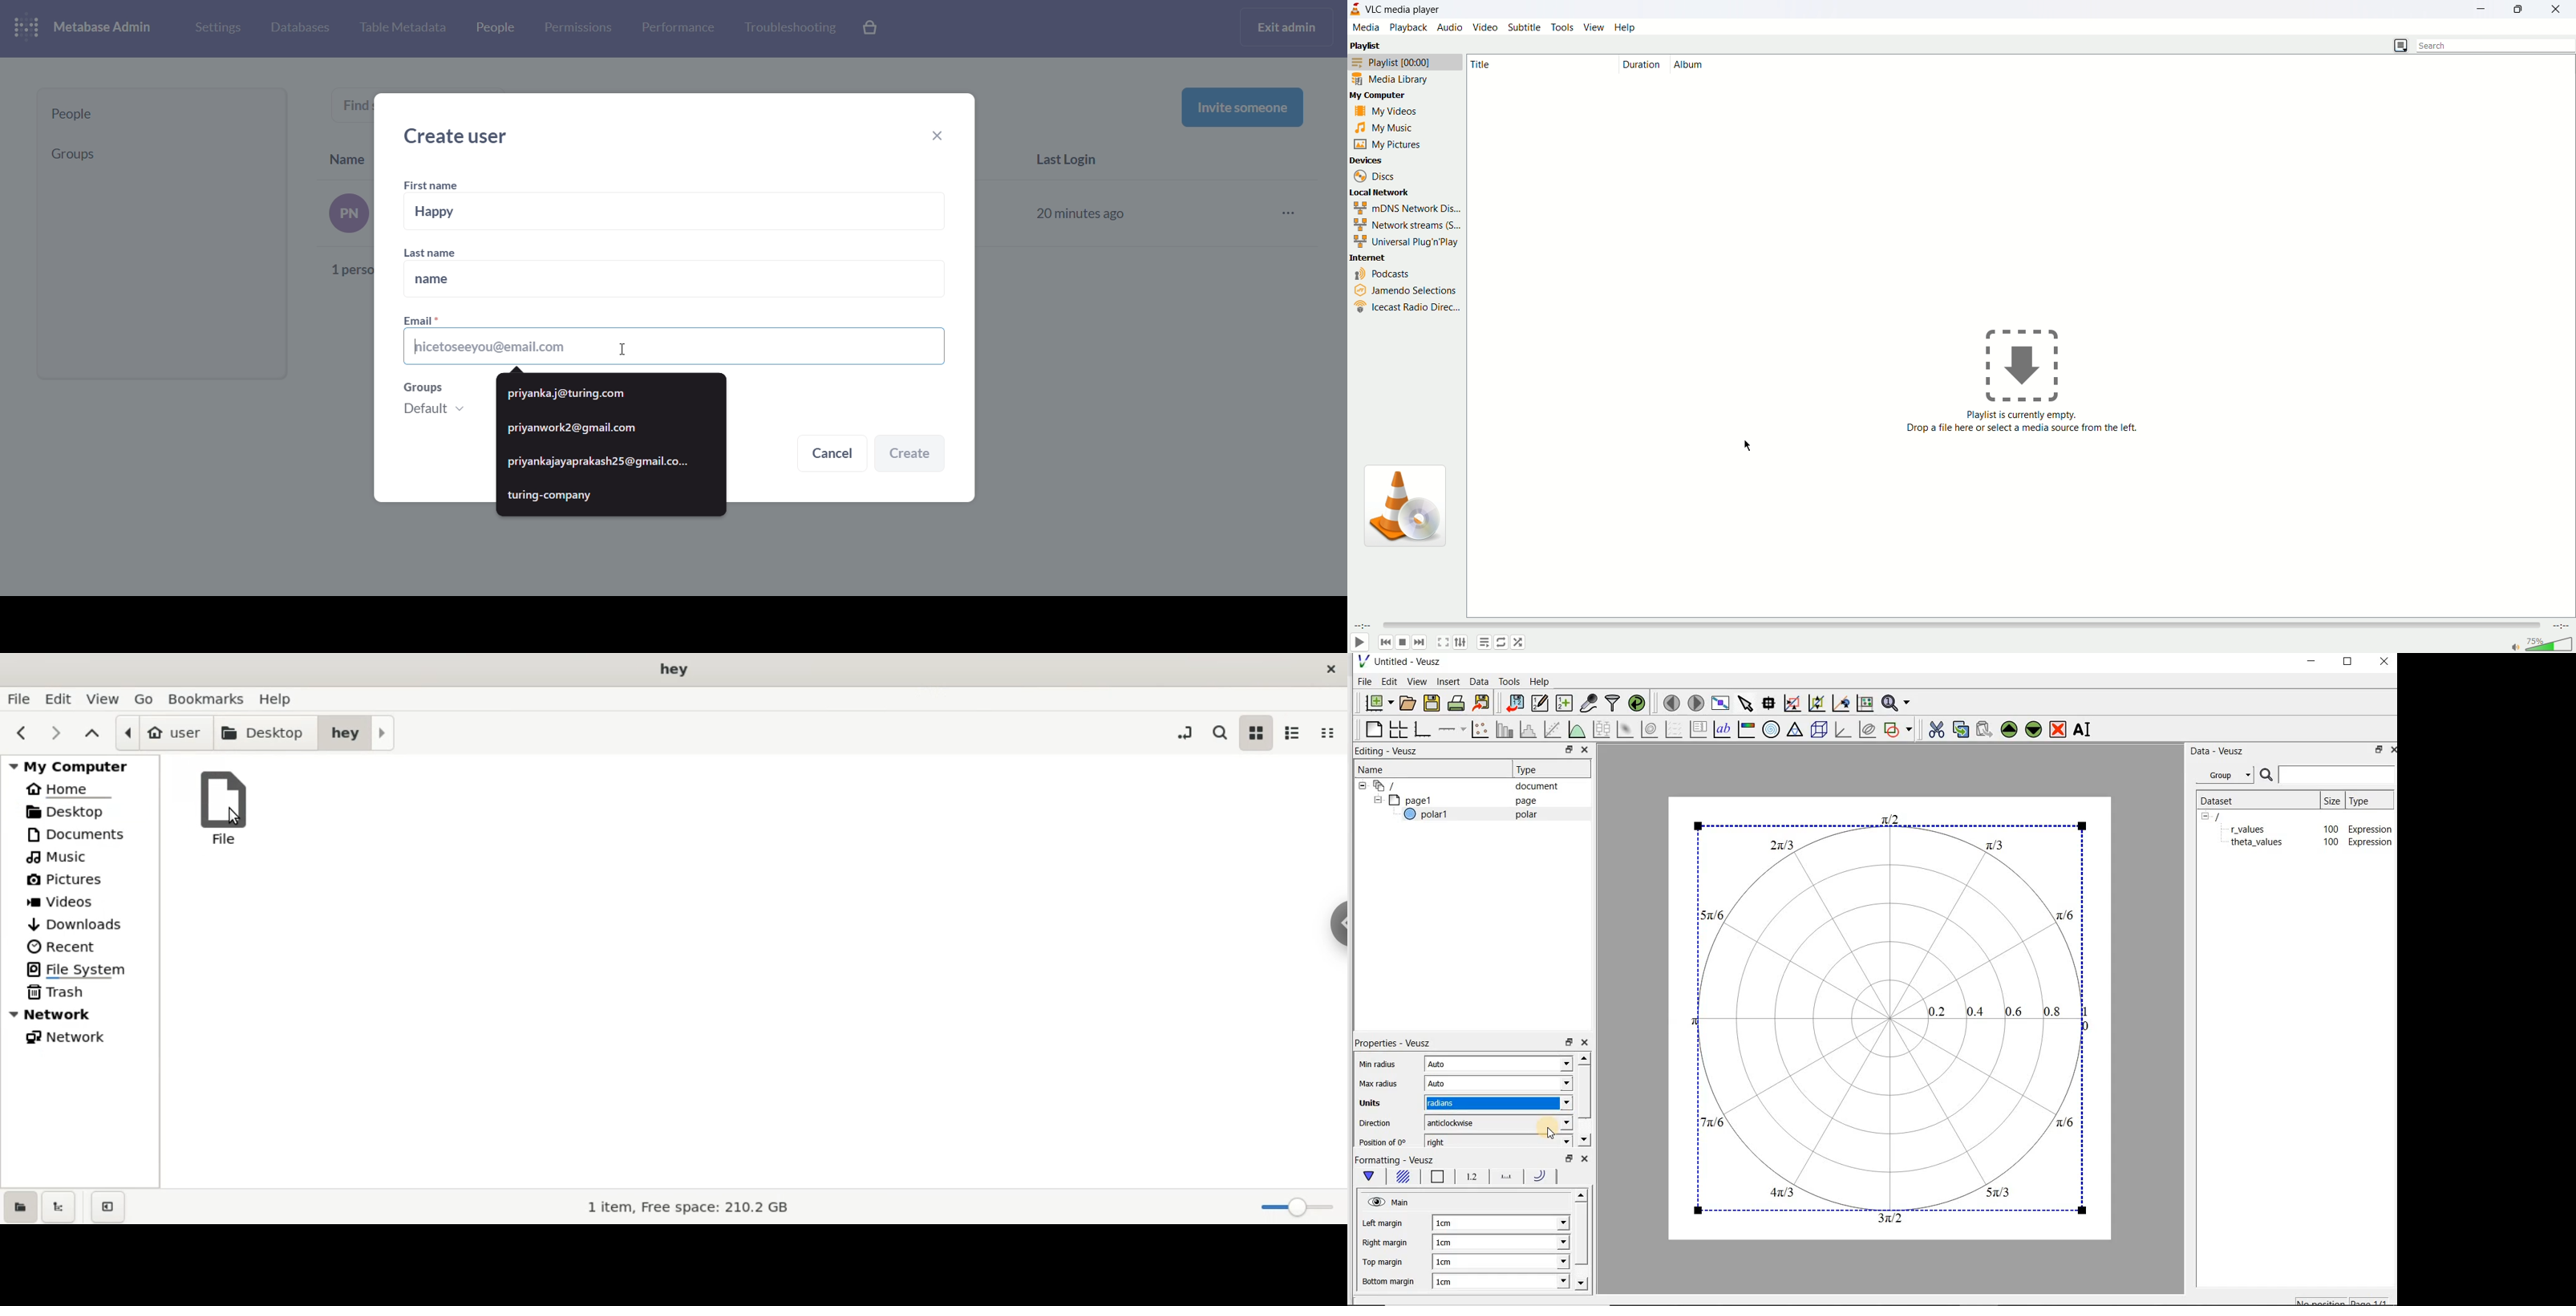 This screenshot has height=1316, width=2576. What do you see at coordinates (62, 1208) in the screenshot?
I see `show treeview` at bounding box center [62, 1208].